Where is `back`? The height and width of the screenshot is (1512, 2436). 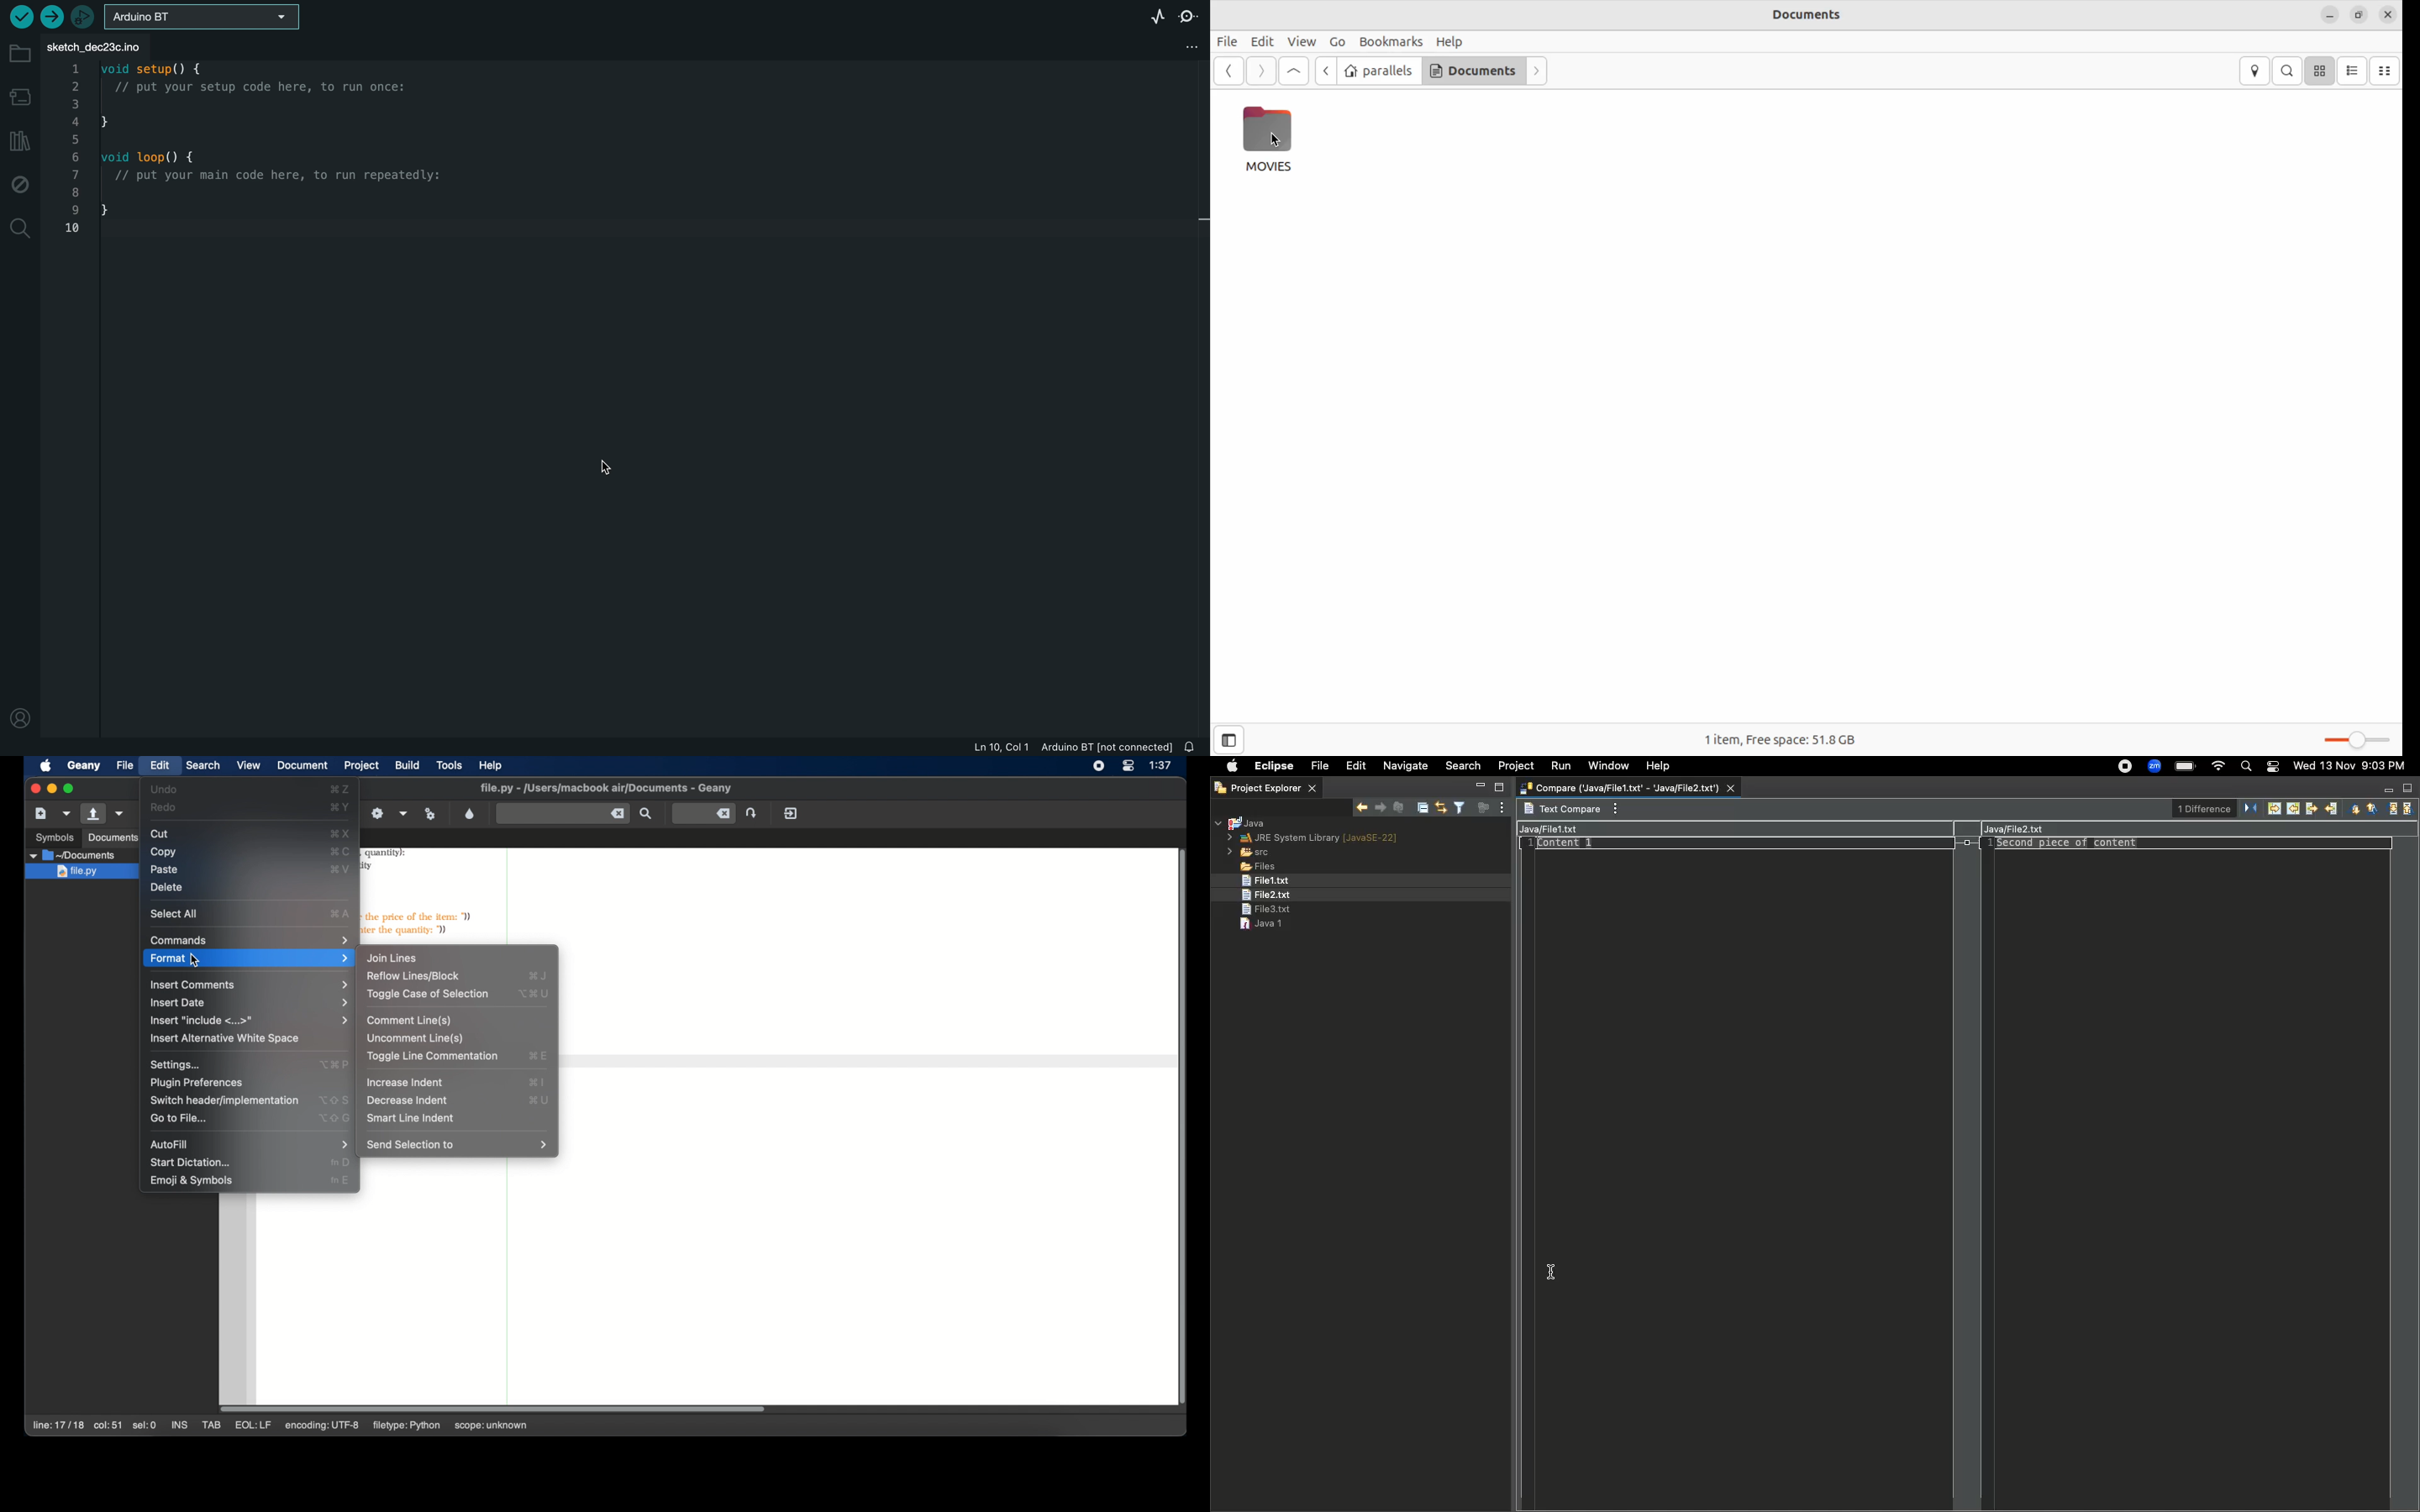 back is located at coordinates (1227, 71).